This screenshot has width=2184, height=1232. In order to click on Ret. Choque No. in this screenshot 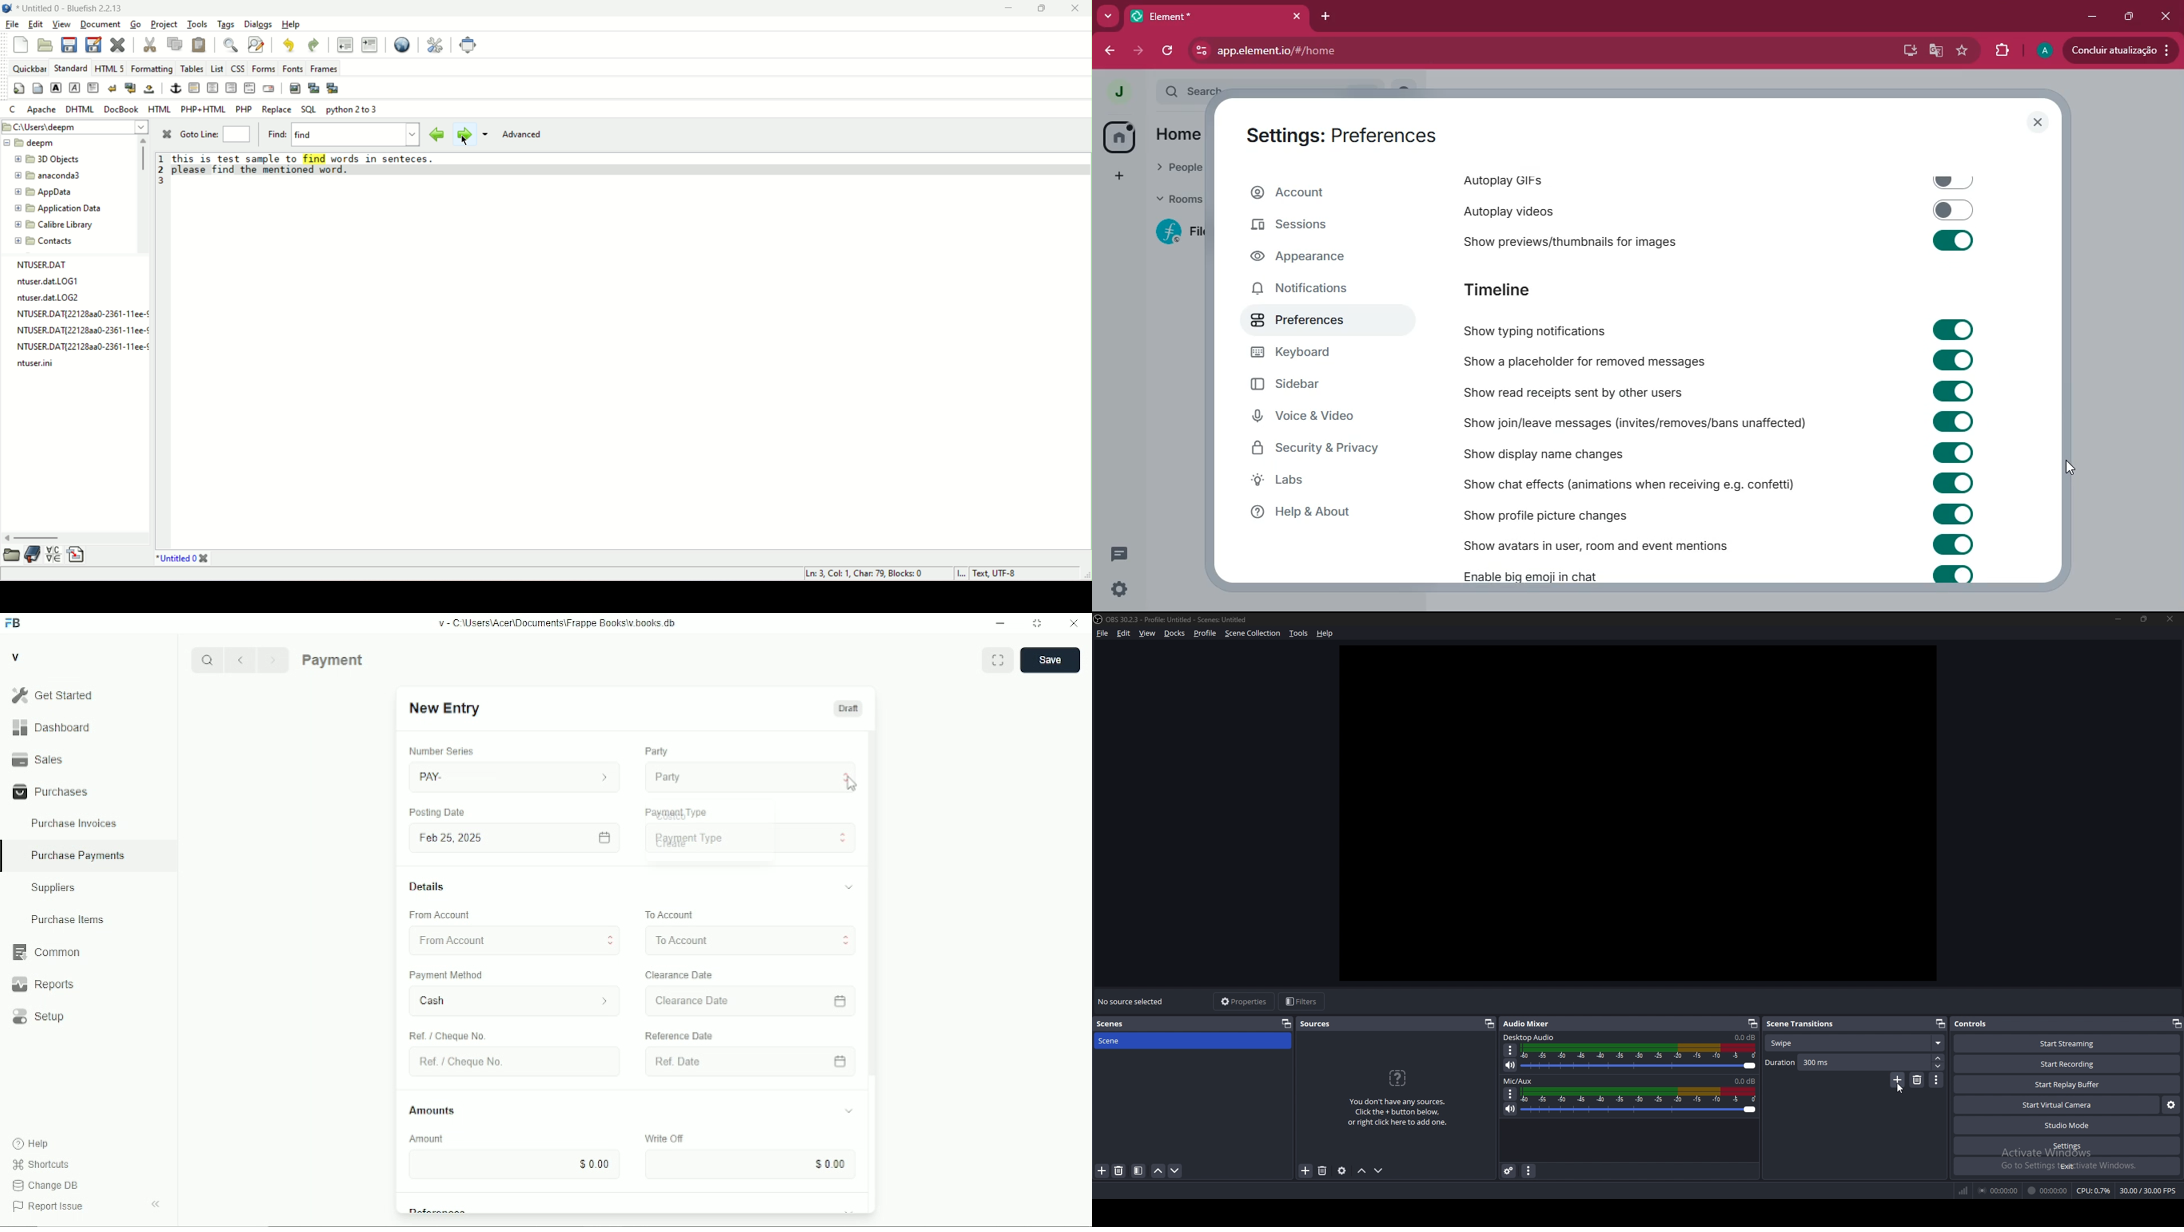, I will do `click(509, 1062)`.